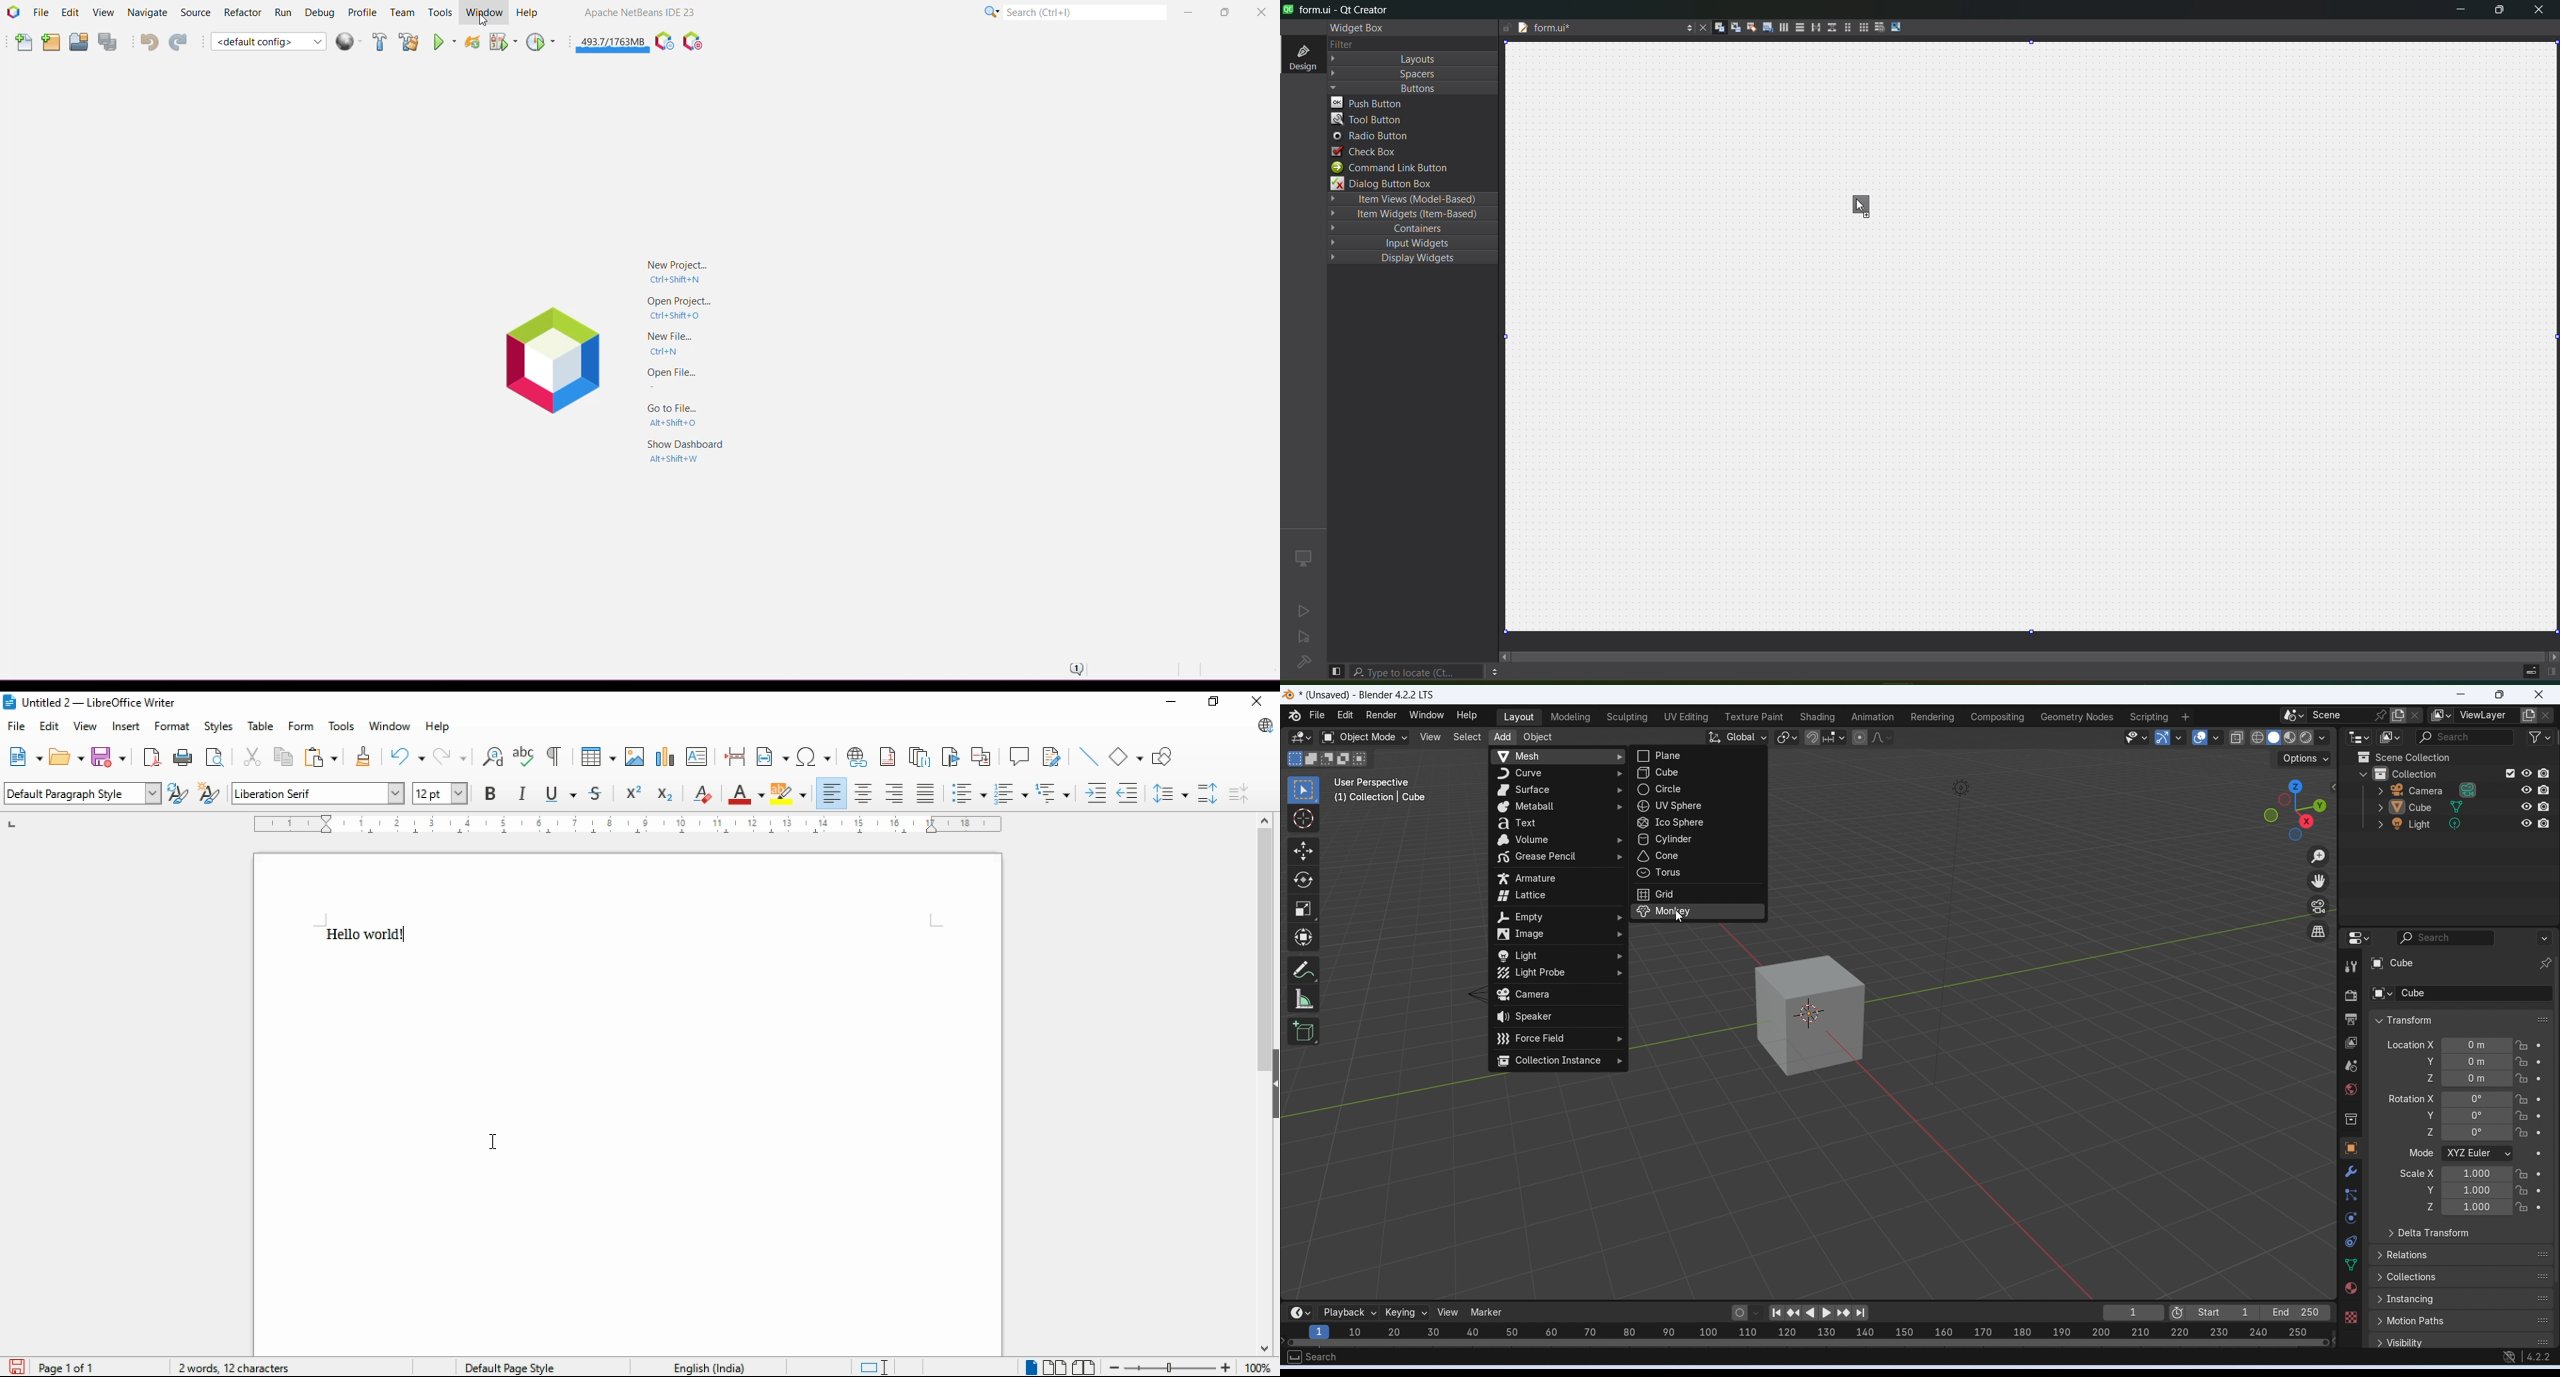 The image size is (2576, 1400). Describe the element at coordinates (1346, 43) in the screenshot. I see `text` at that location.